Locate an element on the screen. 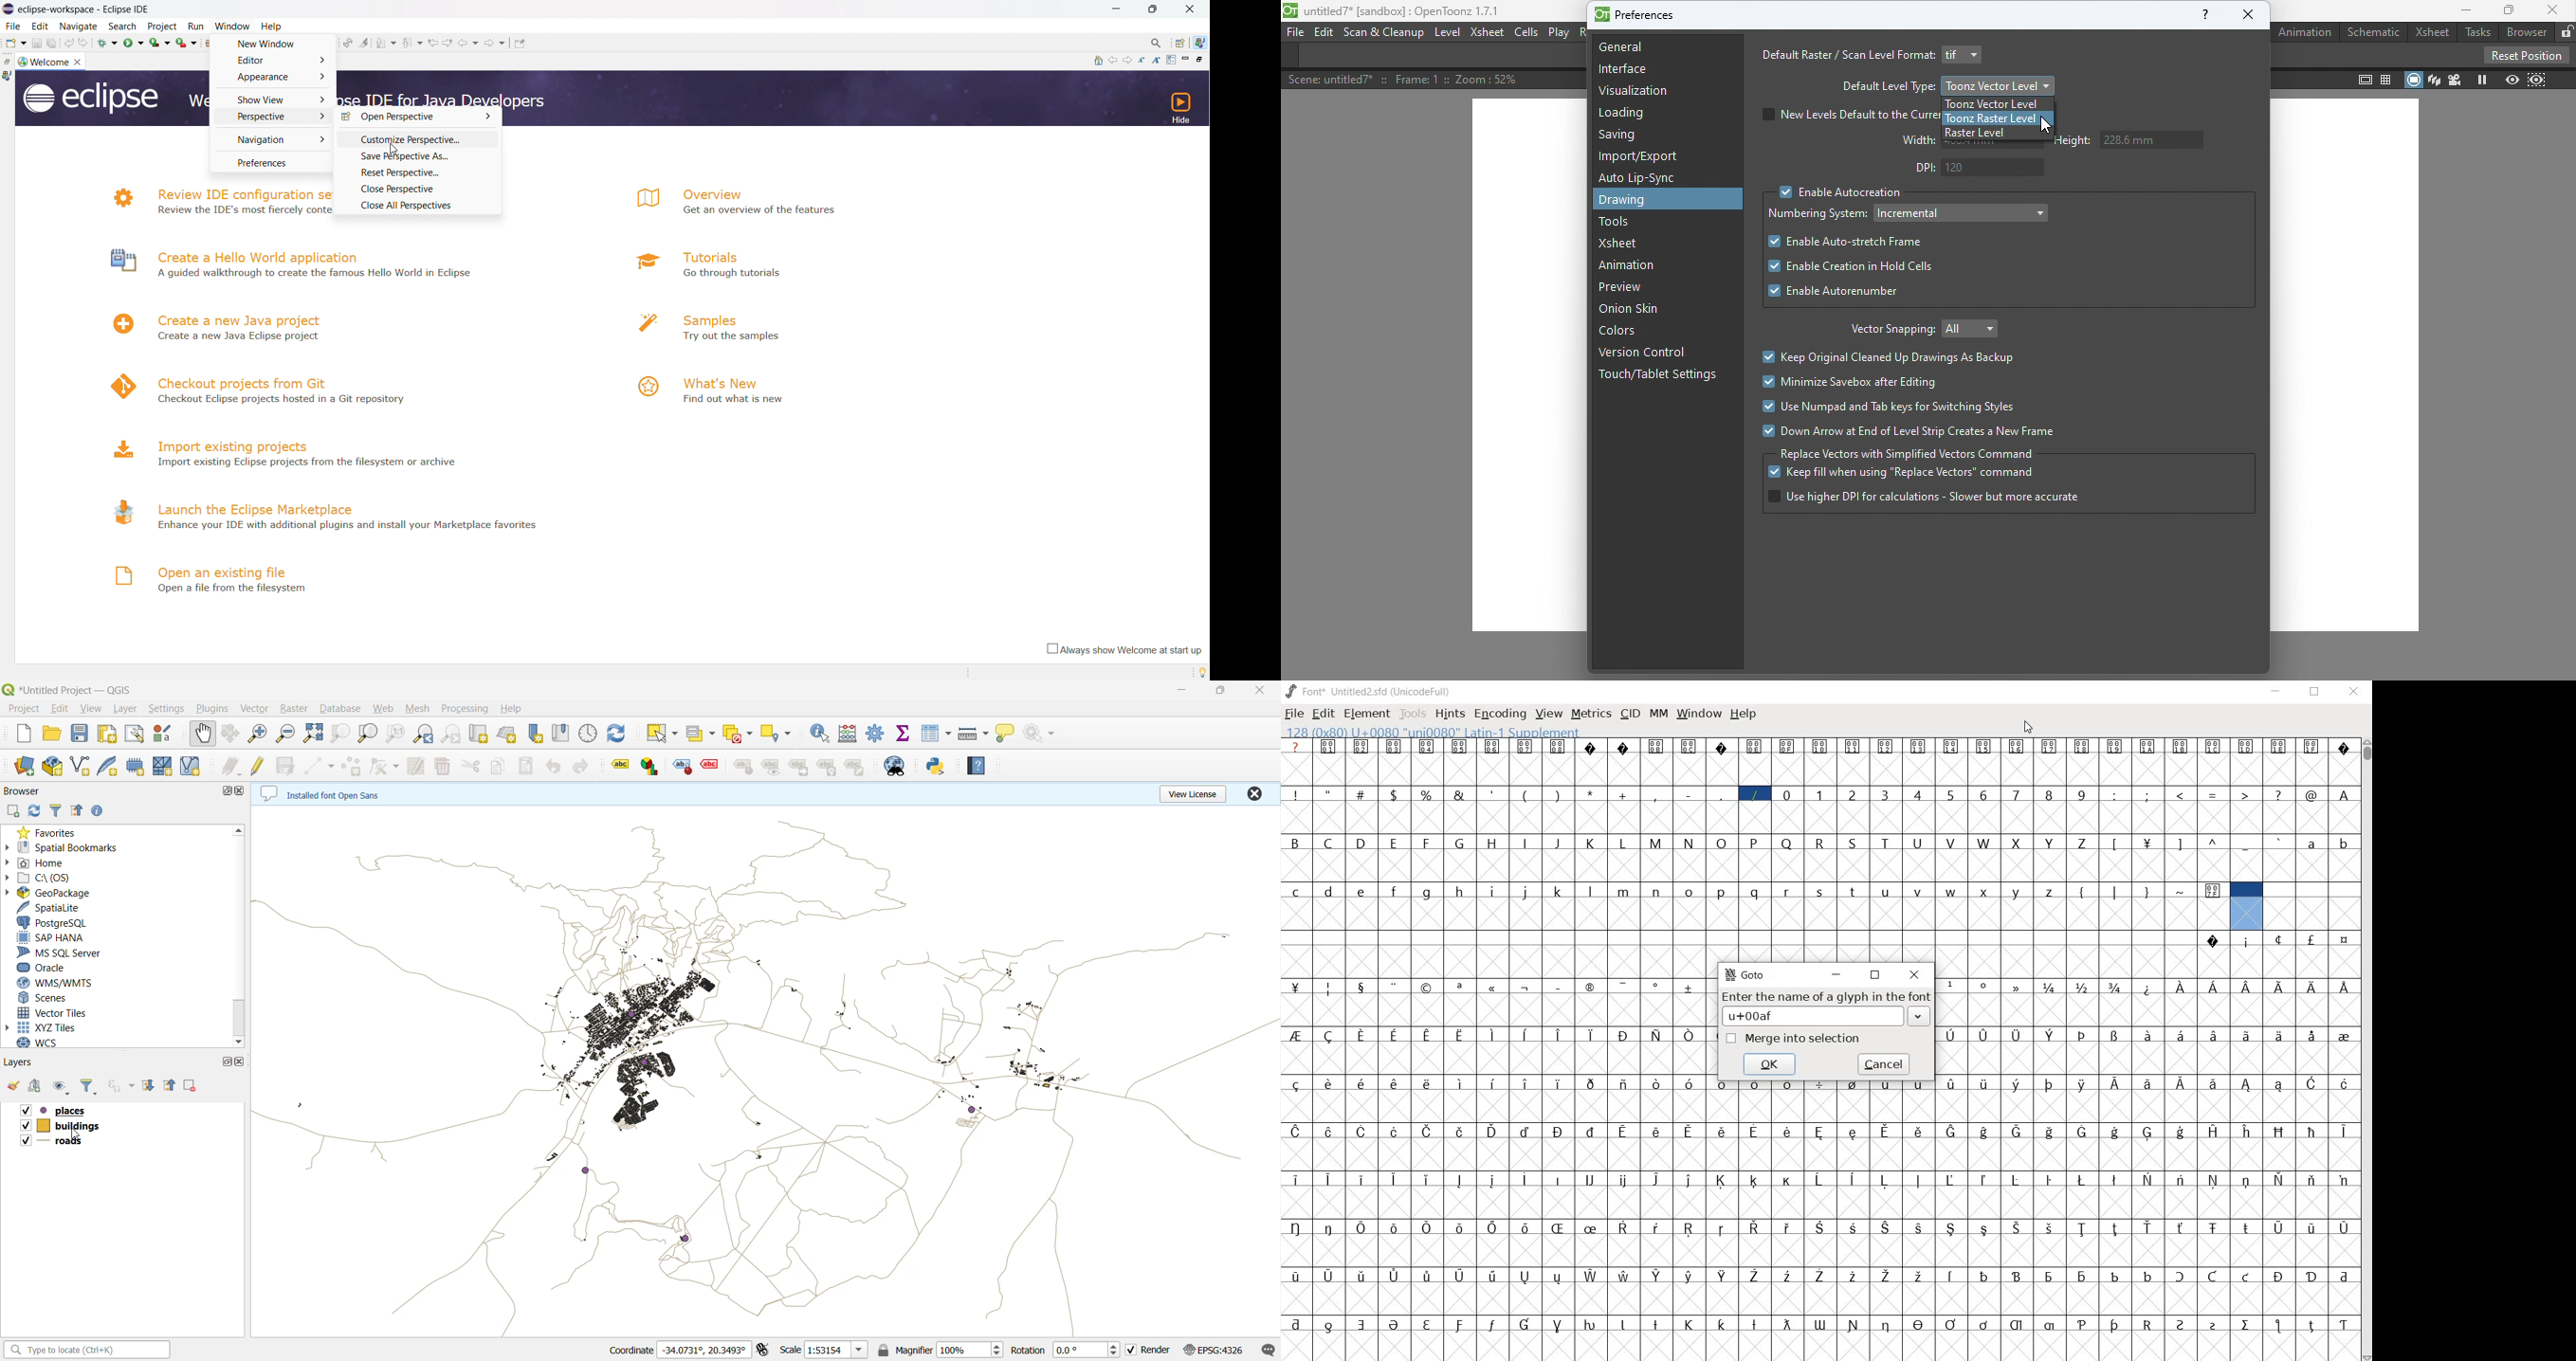  Maximize is located at coordinates (2317, 694).